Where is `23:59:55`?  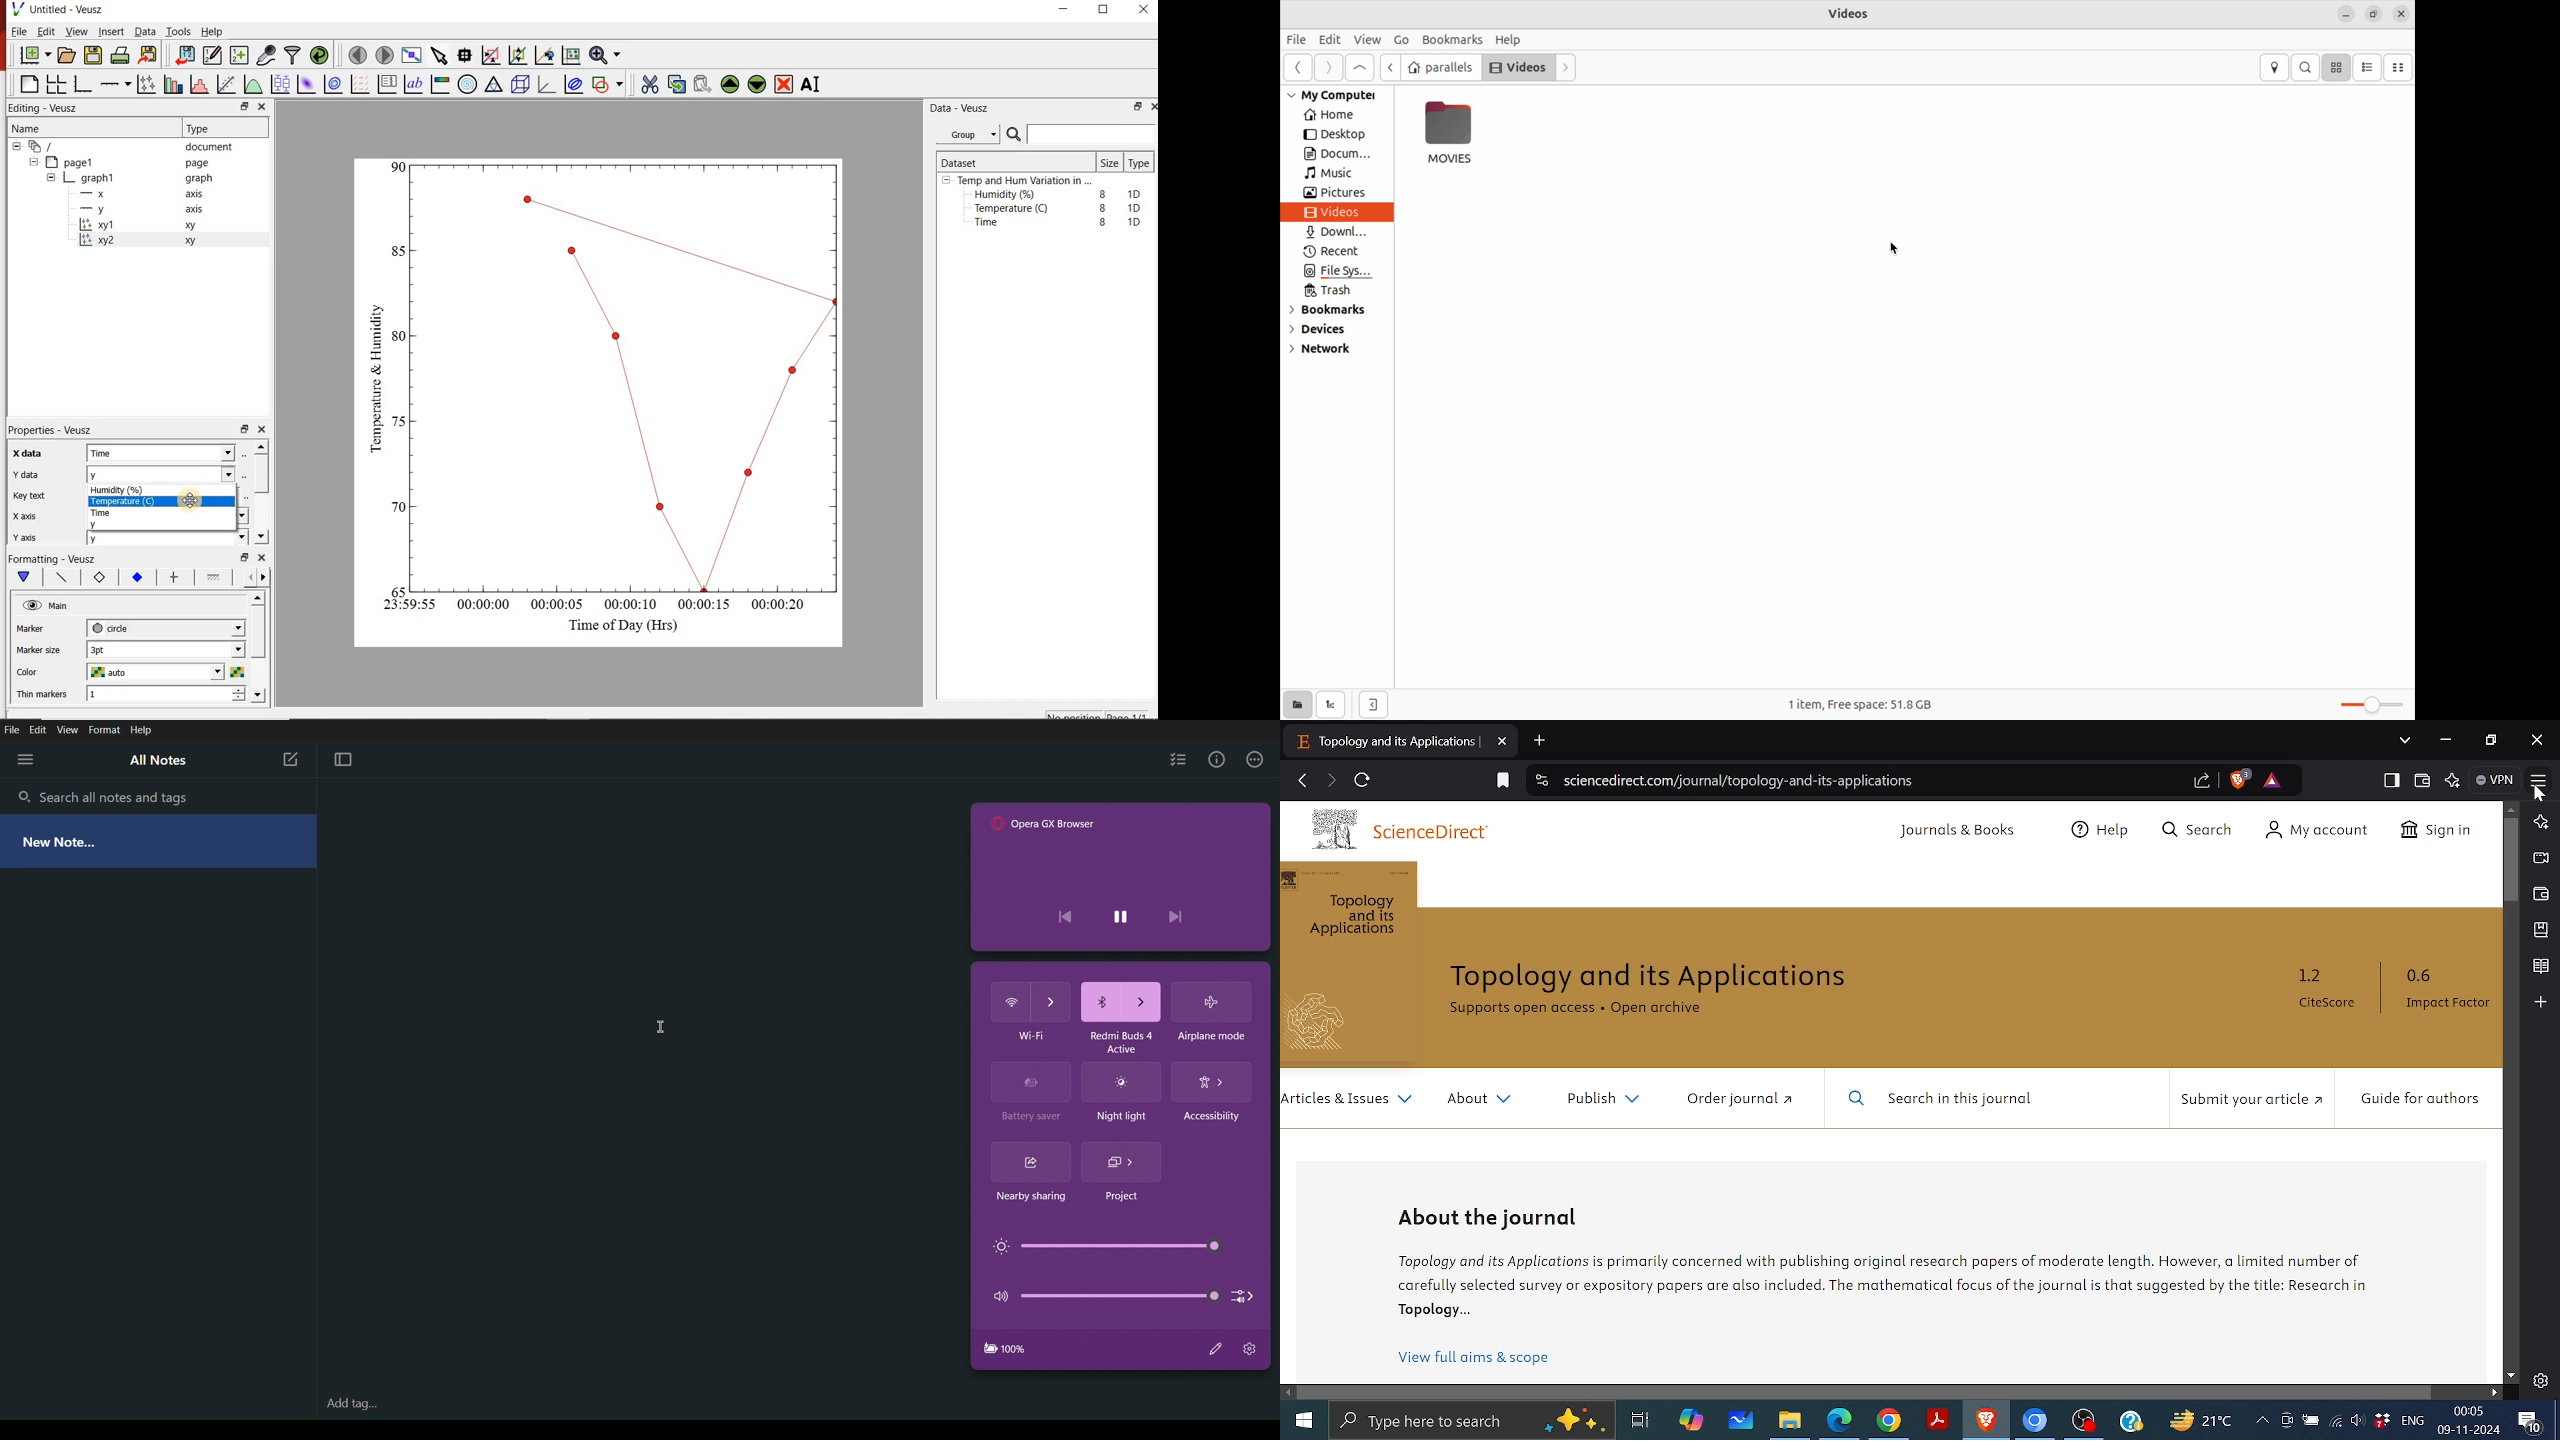 23:59:55 is located at coordinates (404, 606).